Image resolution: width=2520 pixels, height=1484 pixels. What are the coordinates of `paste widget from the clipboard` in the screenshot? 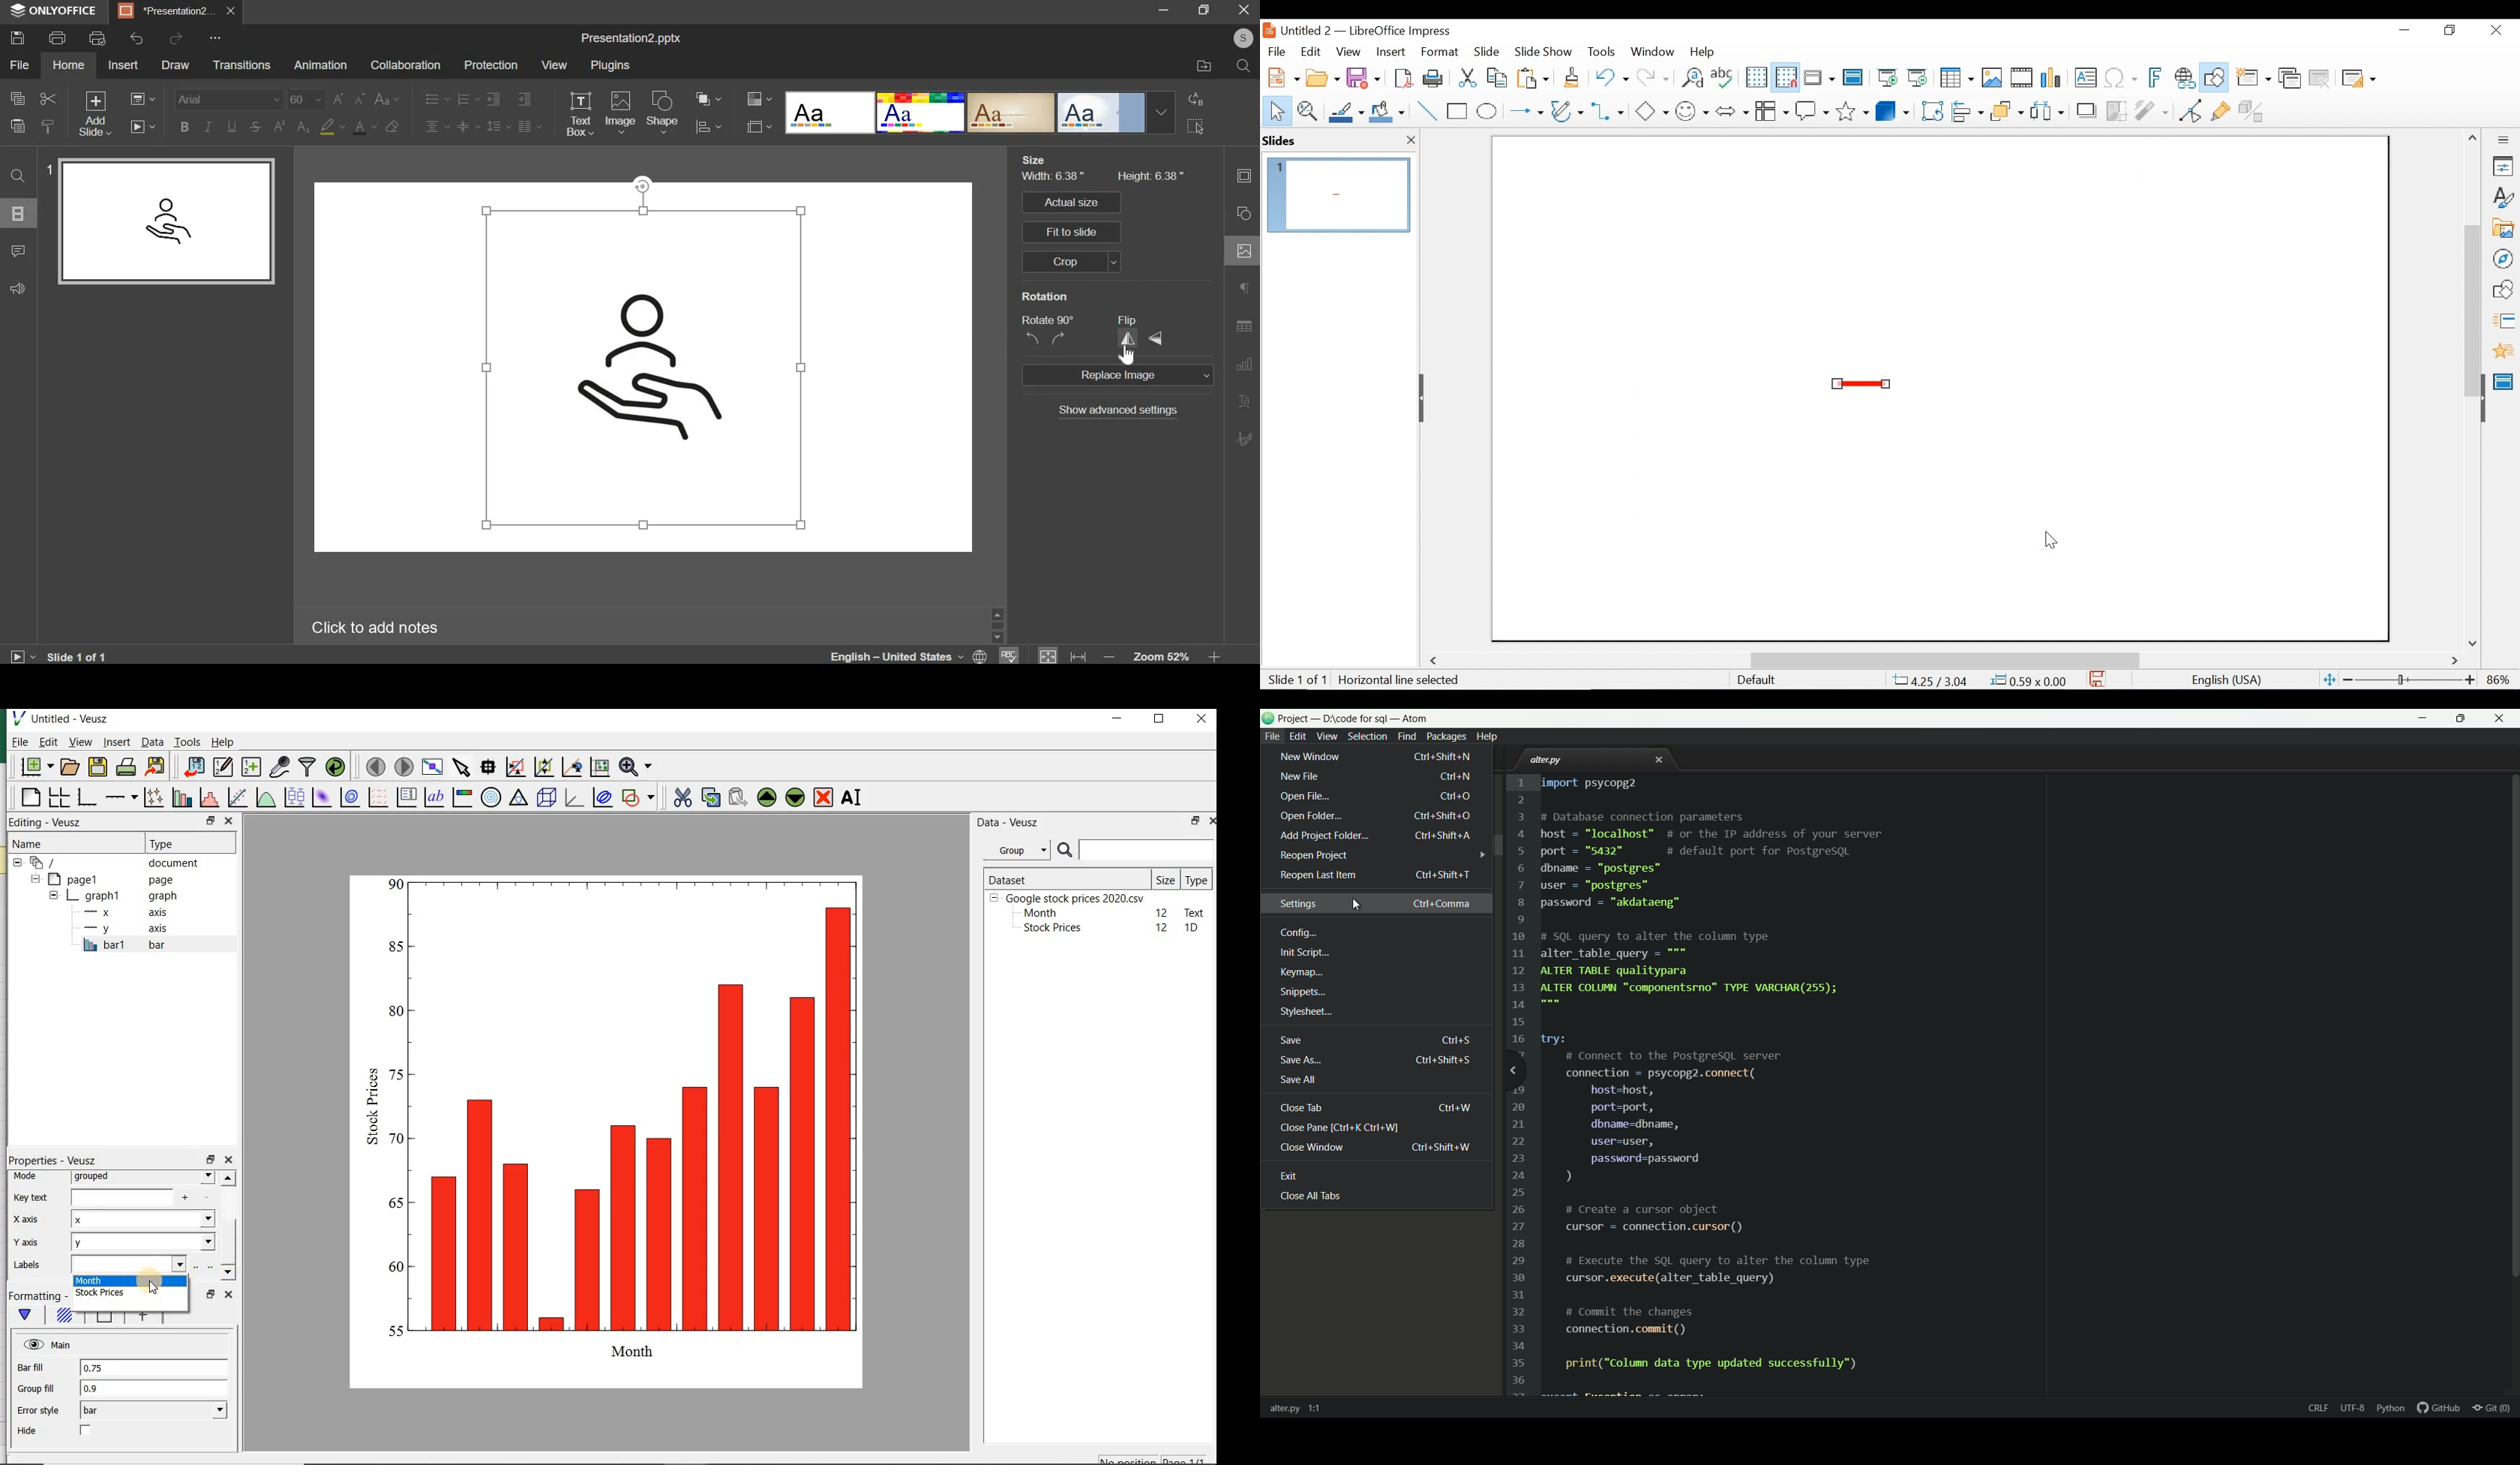 It's located at (738, 798).